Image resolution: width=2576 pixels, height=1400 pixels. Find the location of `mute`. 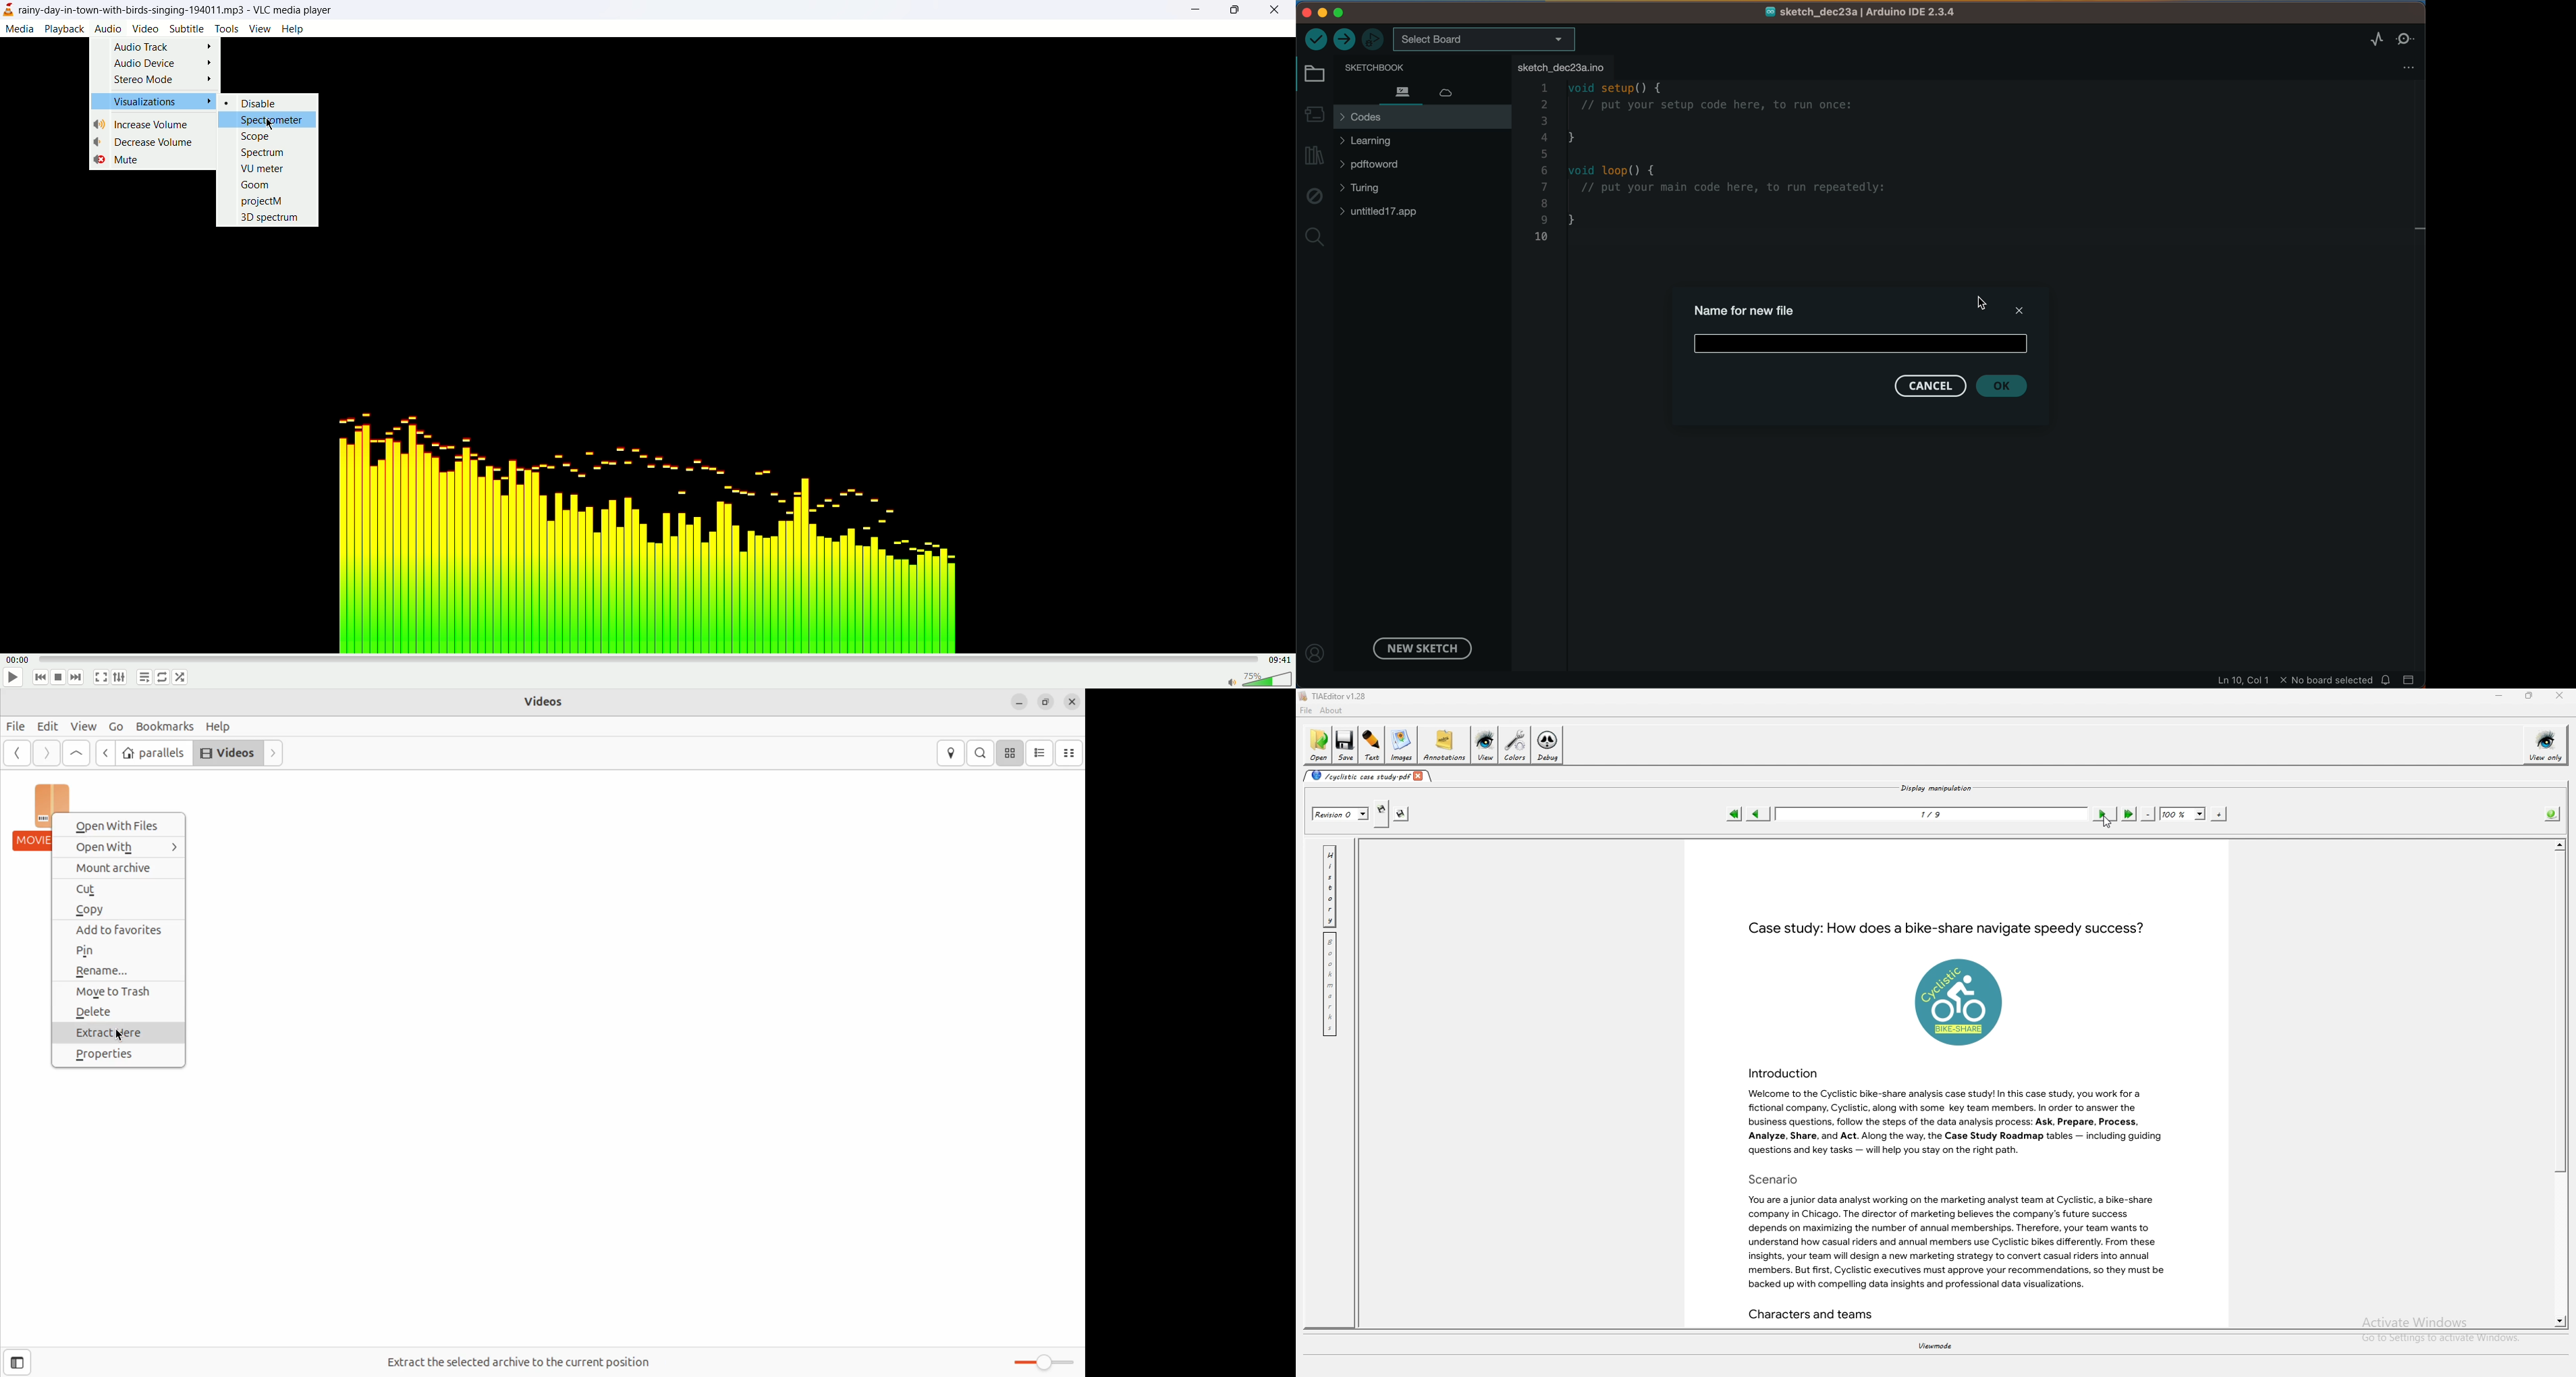

mute is located at coordinates (117, 159).